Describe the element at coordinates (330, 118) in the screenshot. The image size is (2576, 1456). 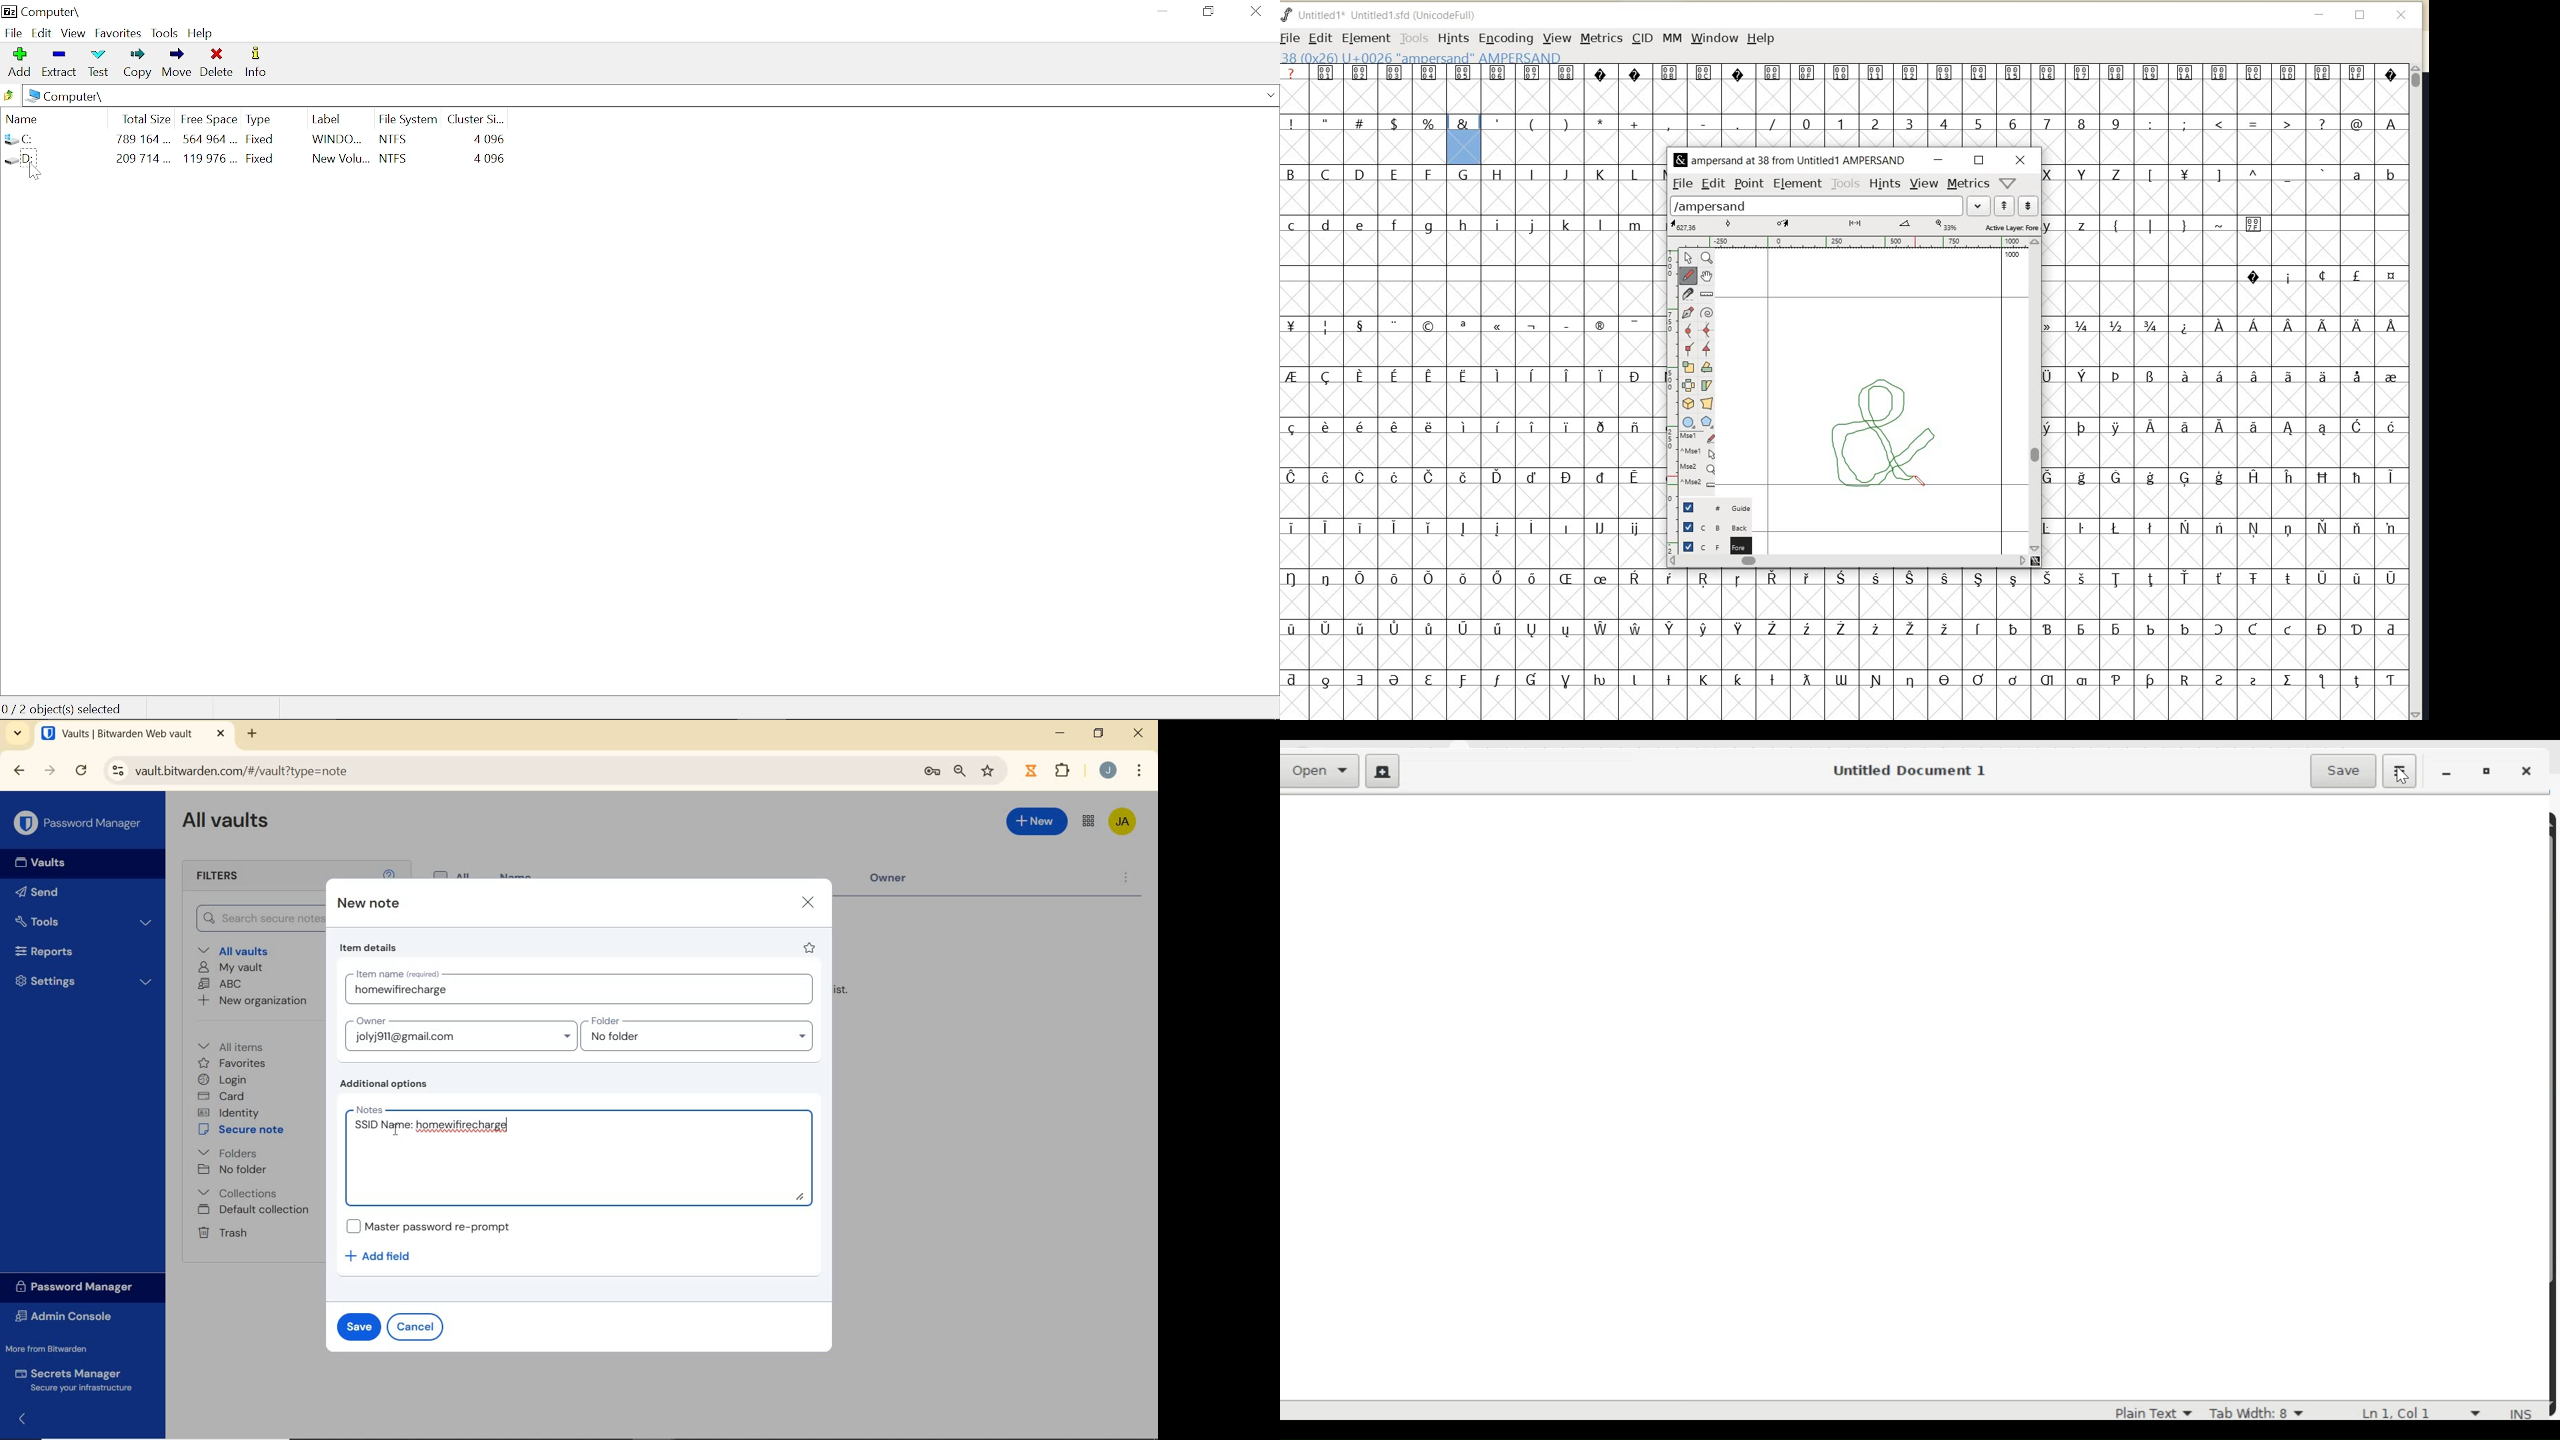
I see `label` at that location.